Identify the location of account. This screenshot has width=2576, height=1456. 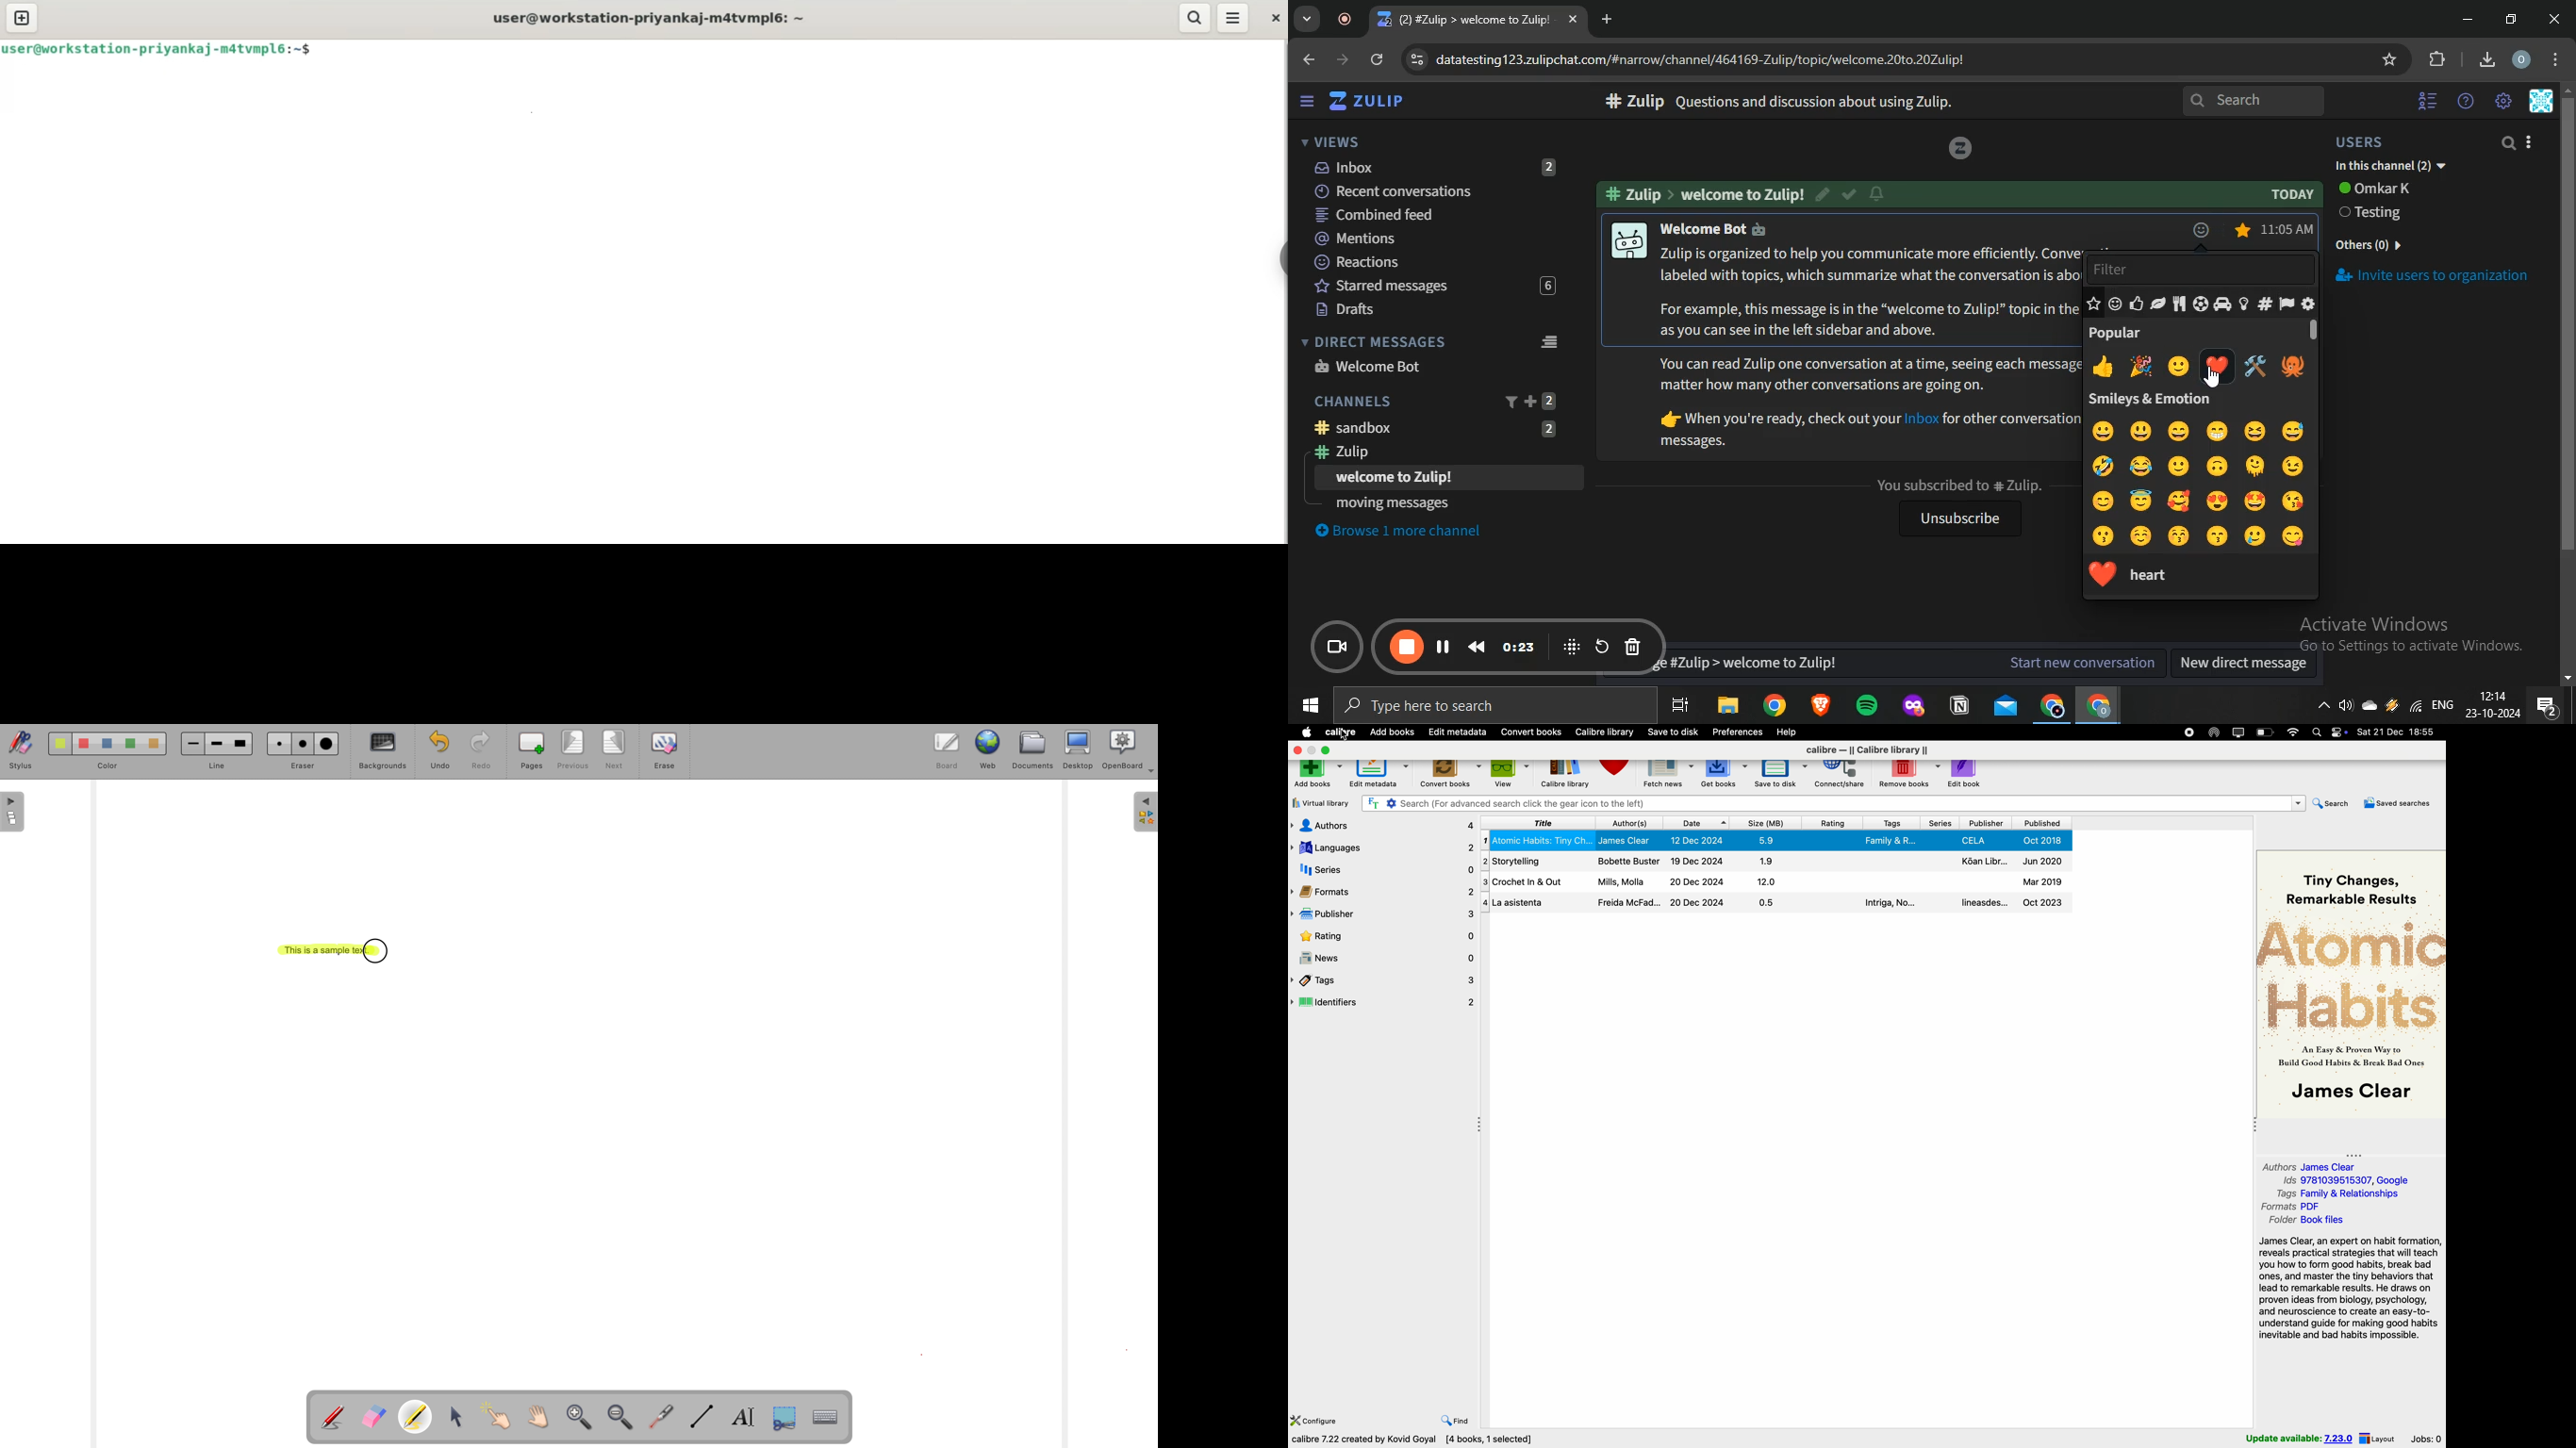
(2522, 60).